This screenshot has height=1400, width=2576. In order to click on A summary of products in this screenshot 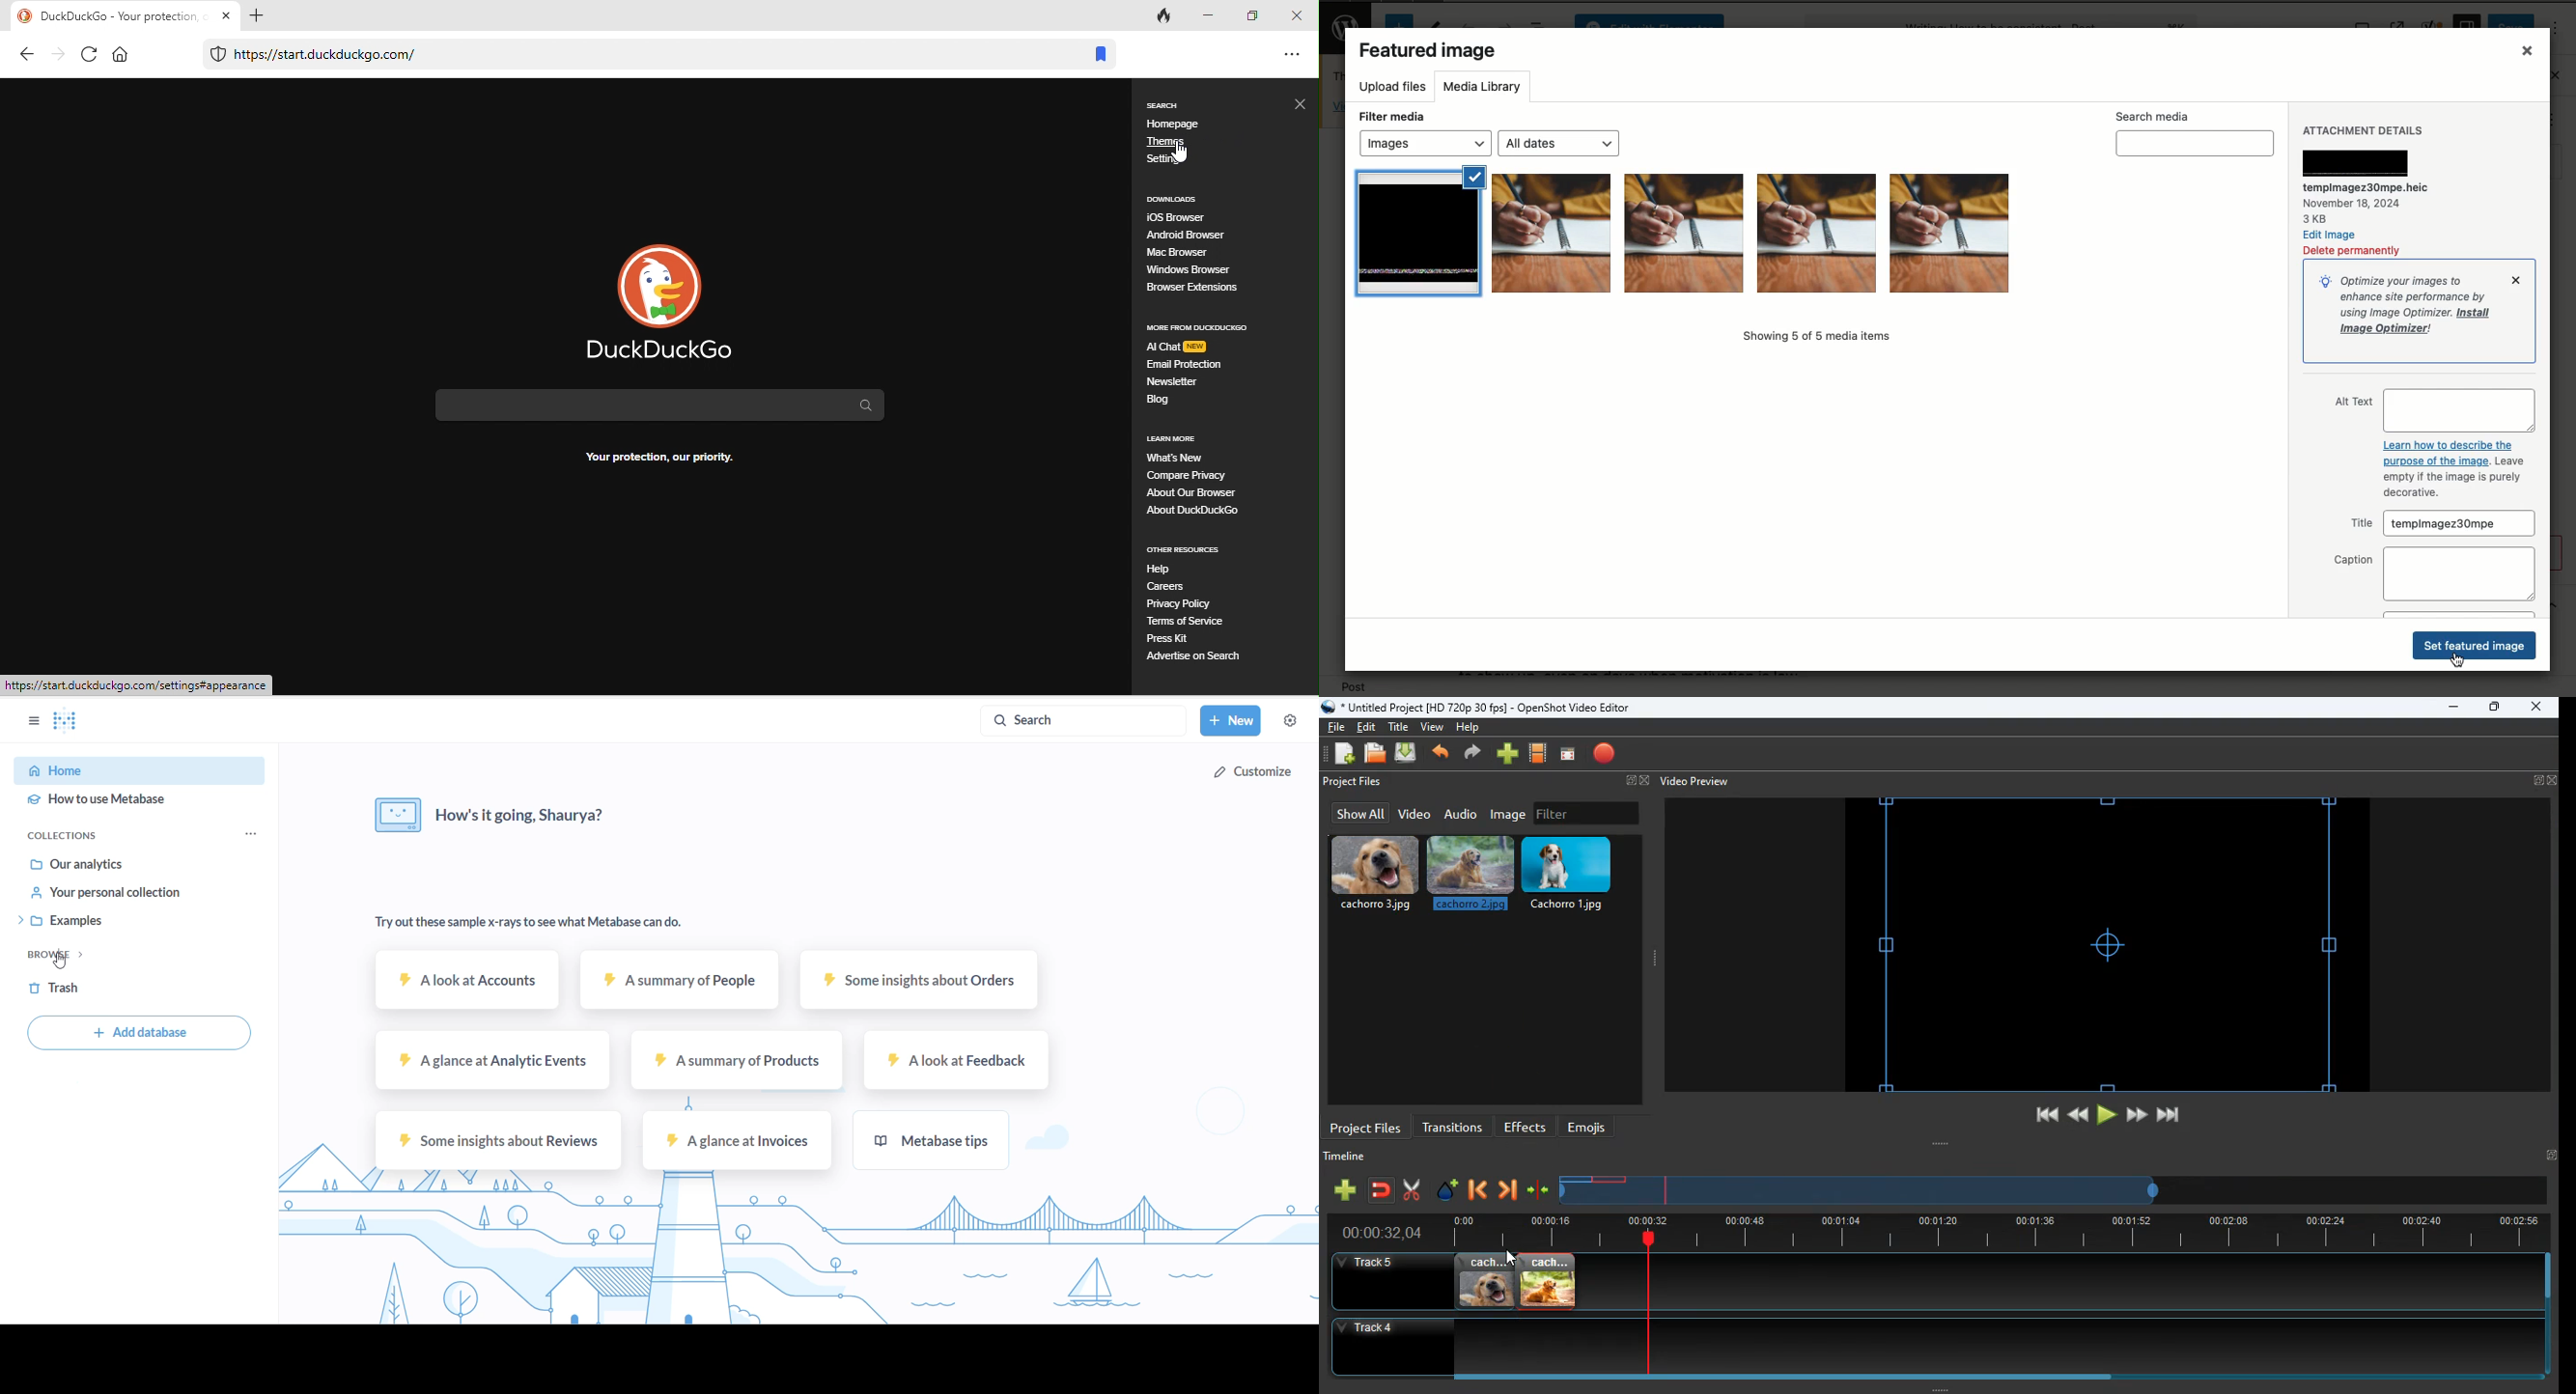, I will do `click(732, 1067)`.